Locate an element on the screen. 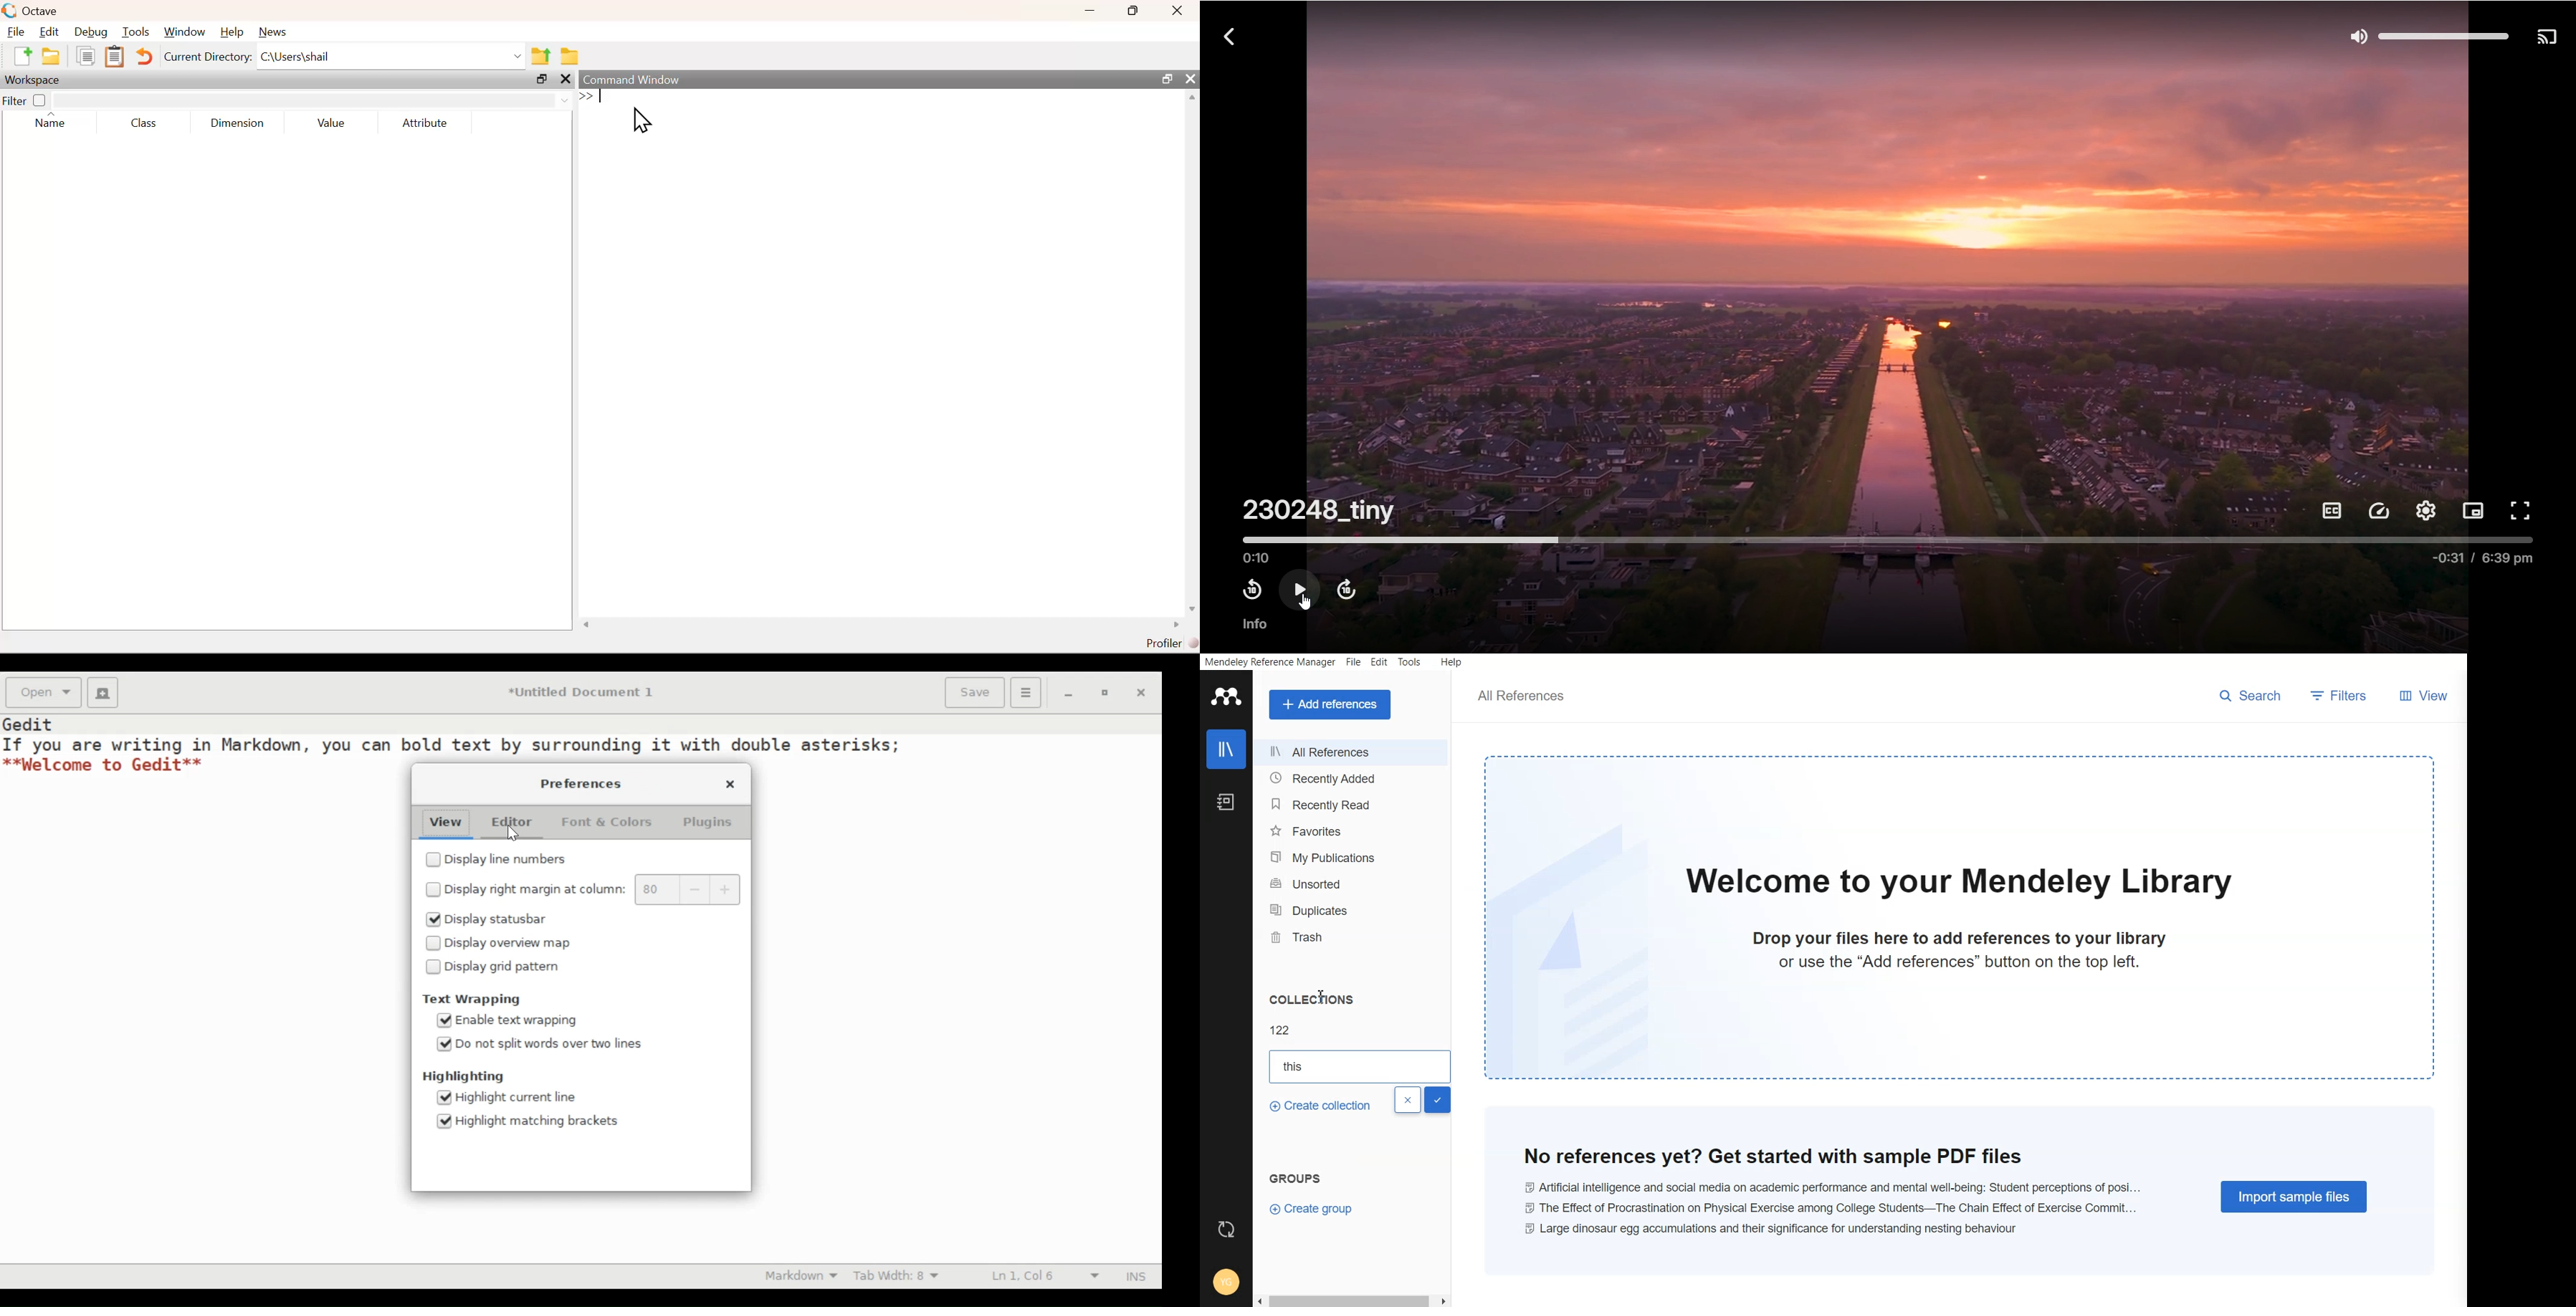 This screenshot has height=1316, width=2576. Close is located at coordinates (1407, 1100).